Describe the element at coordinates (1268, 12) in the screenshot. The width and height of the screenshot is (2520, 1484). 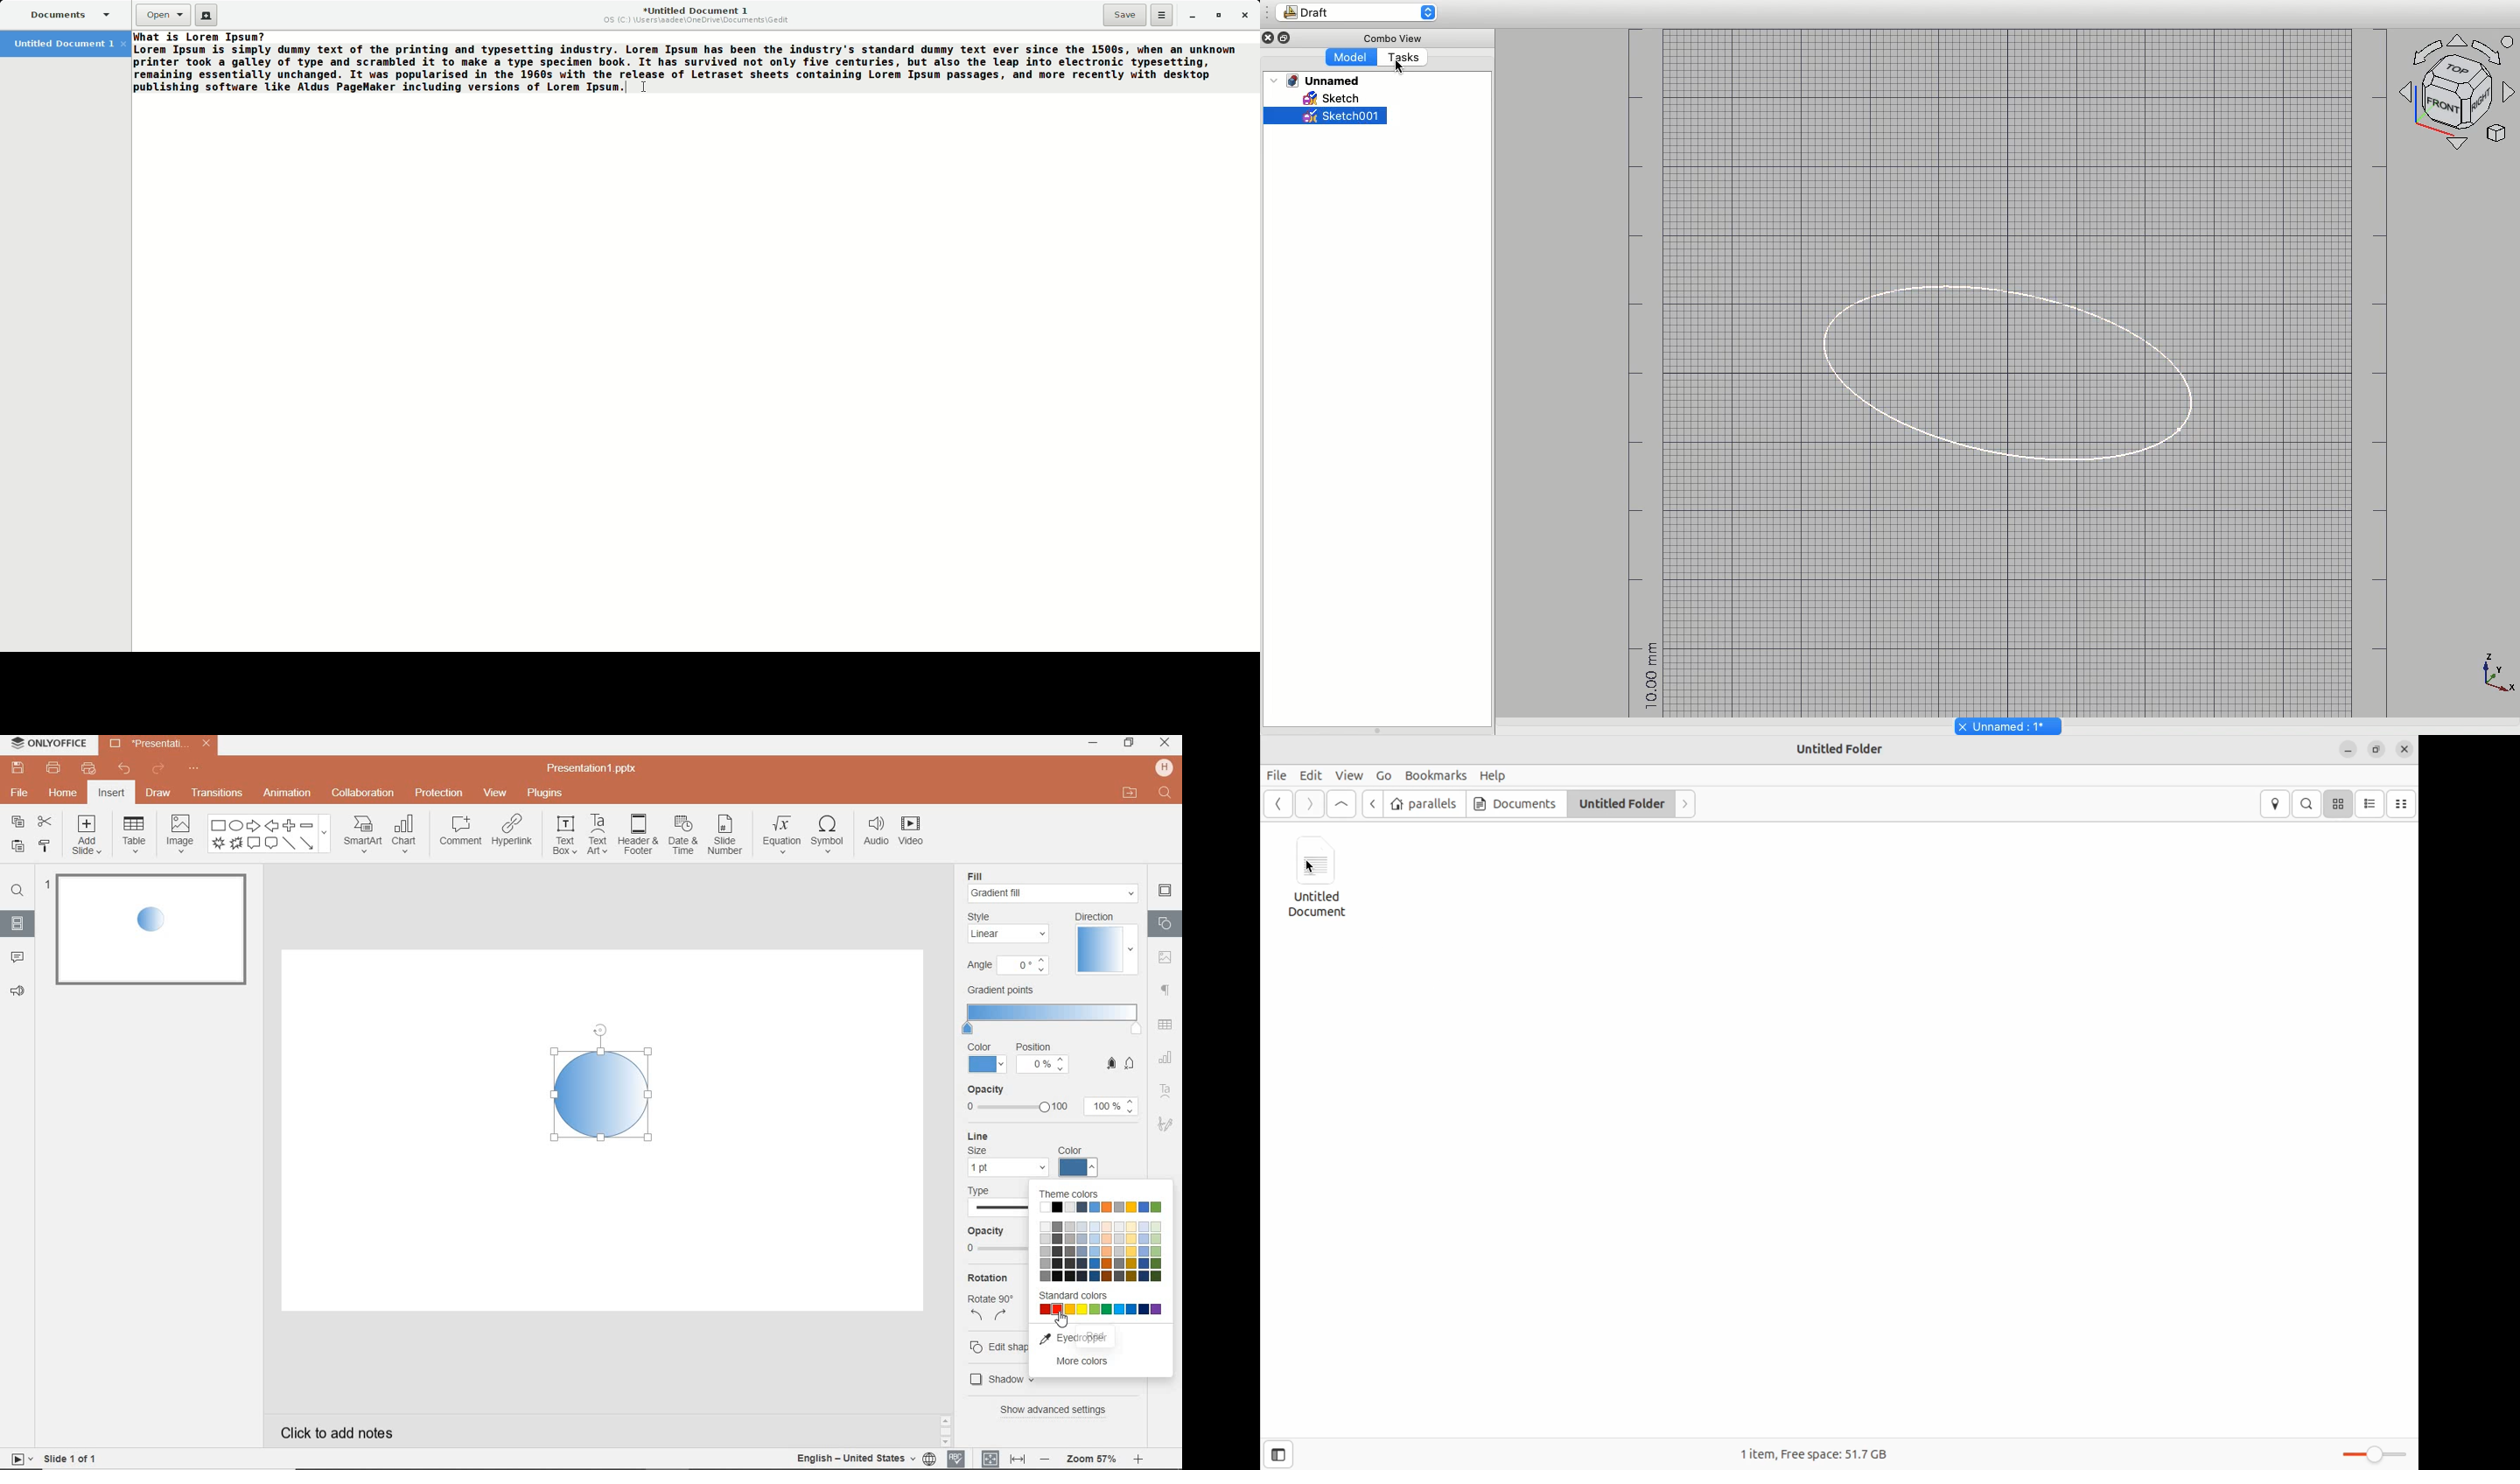
I see `Sidebar` at that location.